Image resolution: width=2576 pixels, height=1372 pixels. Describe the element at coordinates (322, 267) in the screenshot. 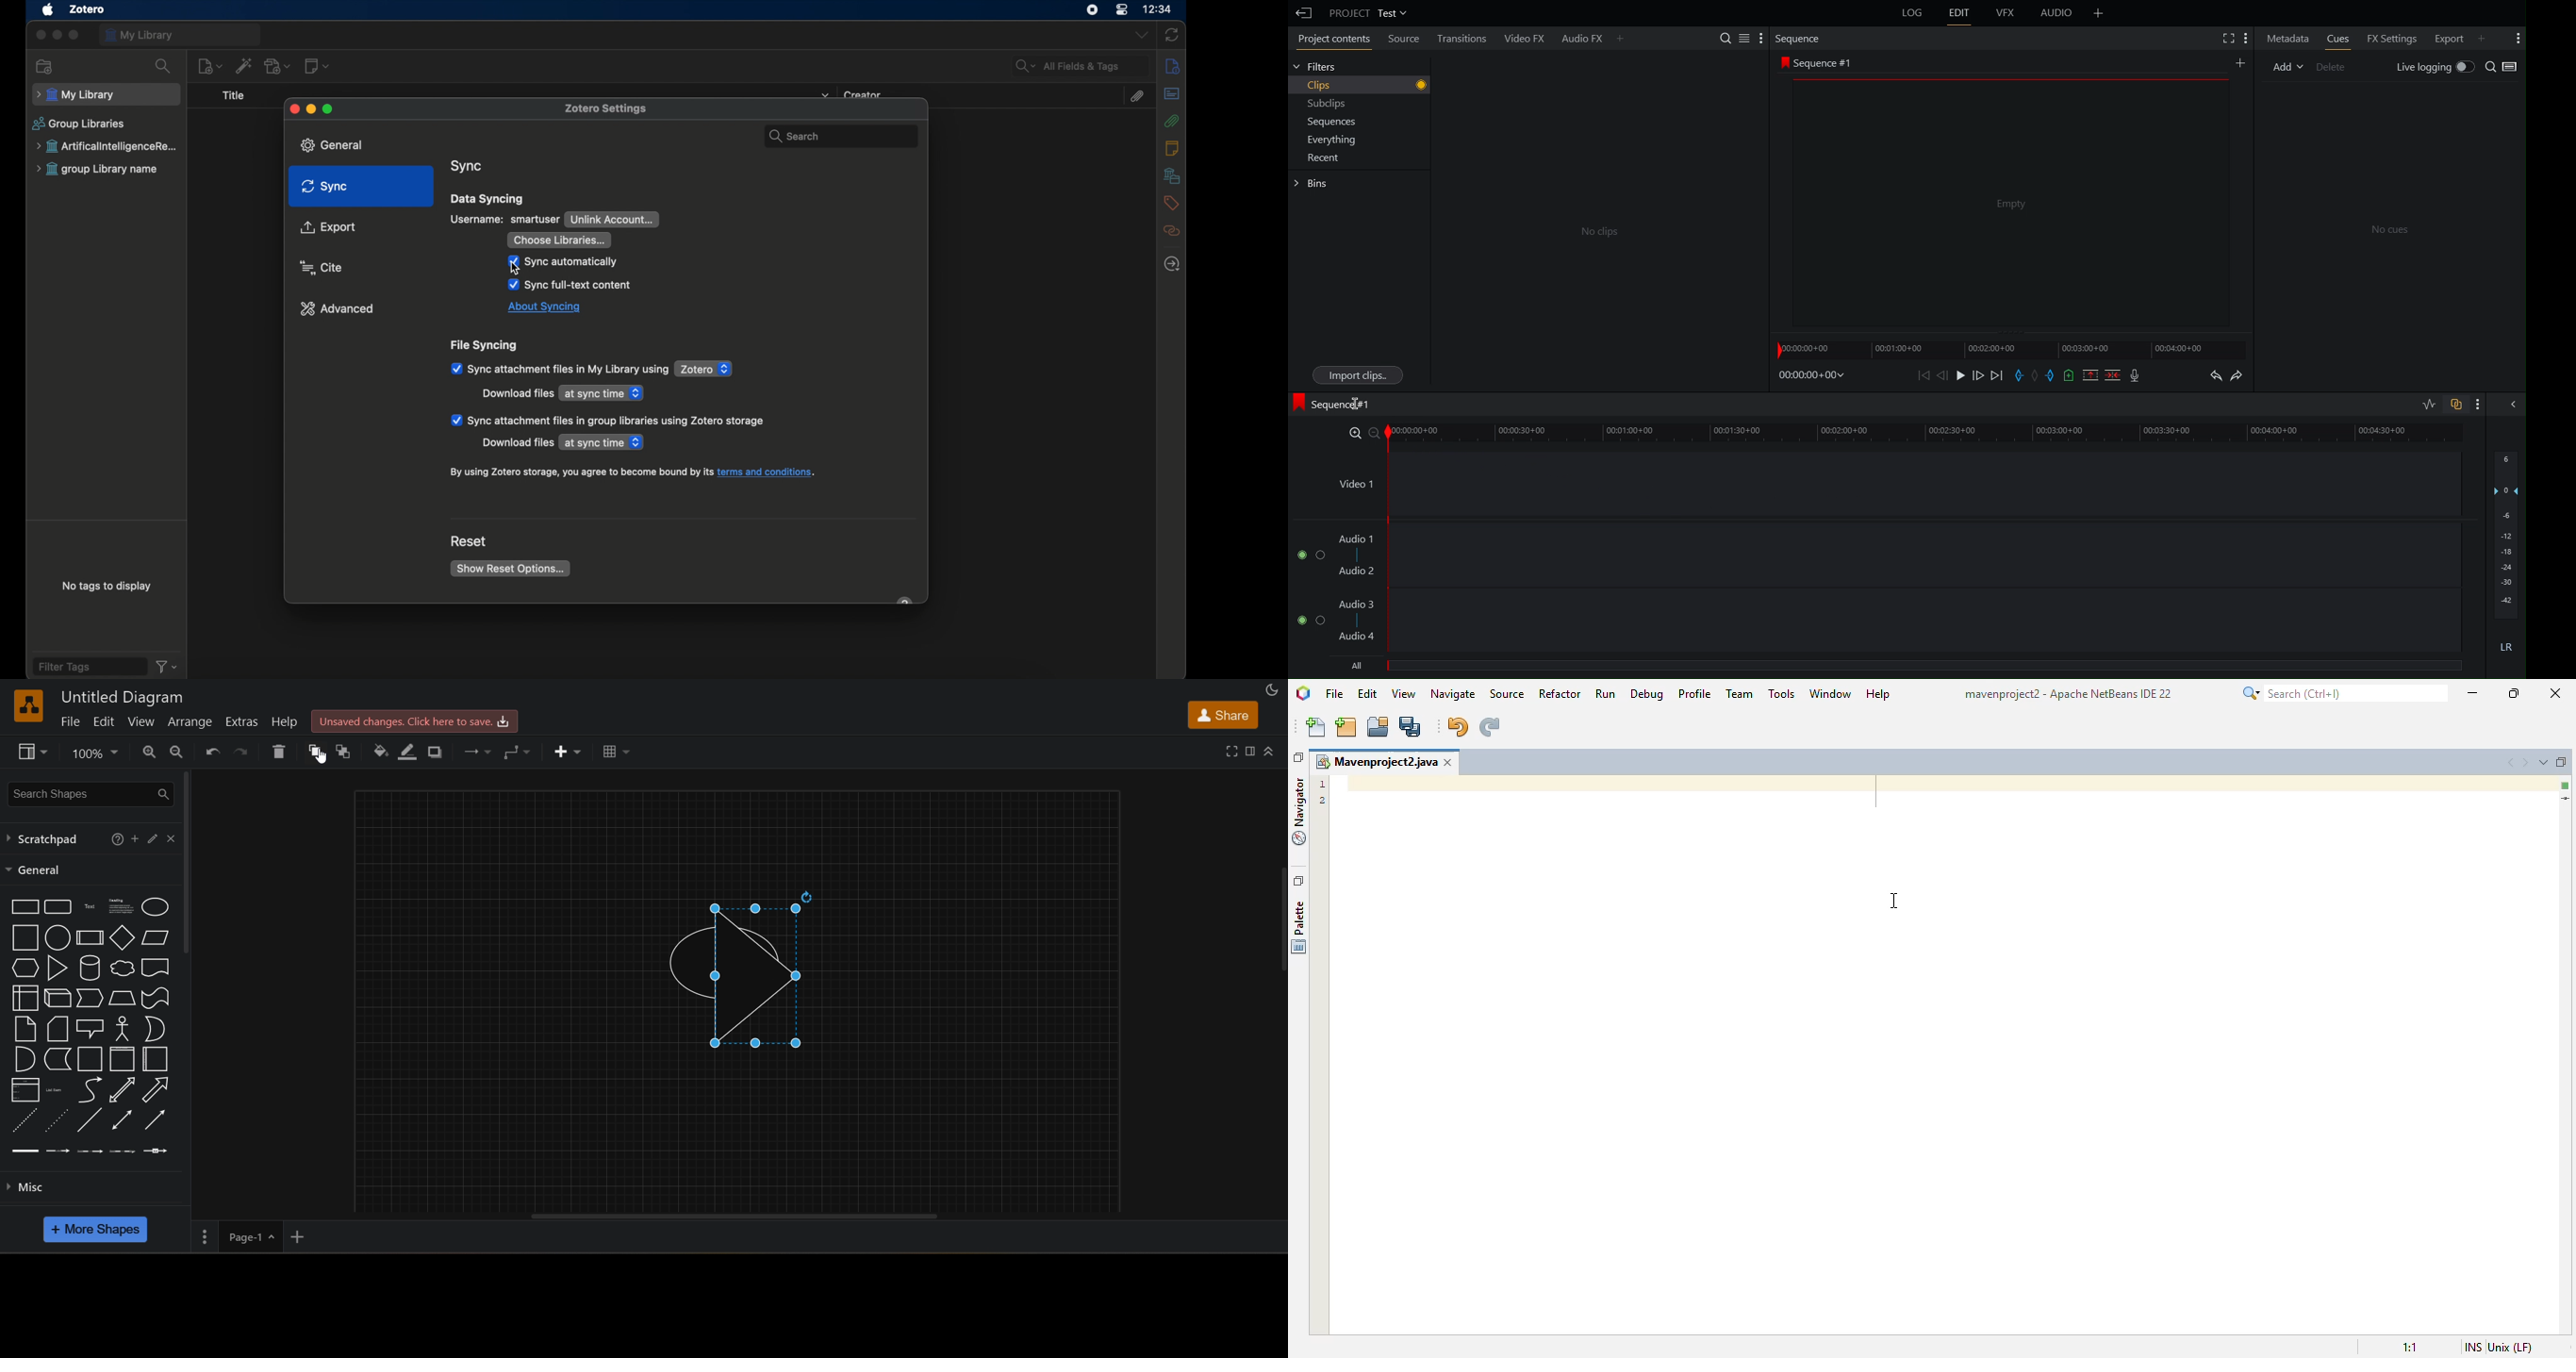

I see `cite` at that location.